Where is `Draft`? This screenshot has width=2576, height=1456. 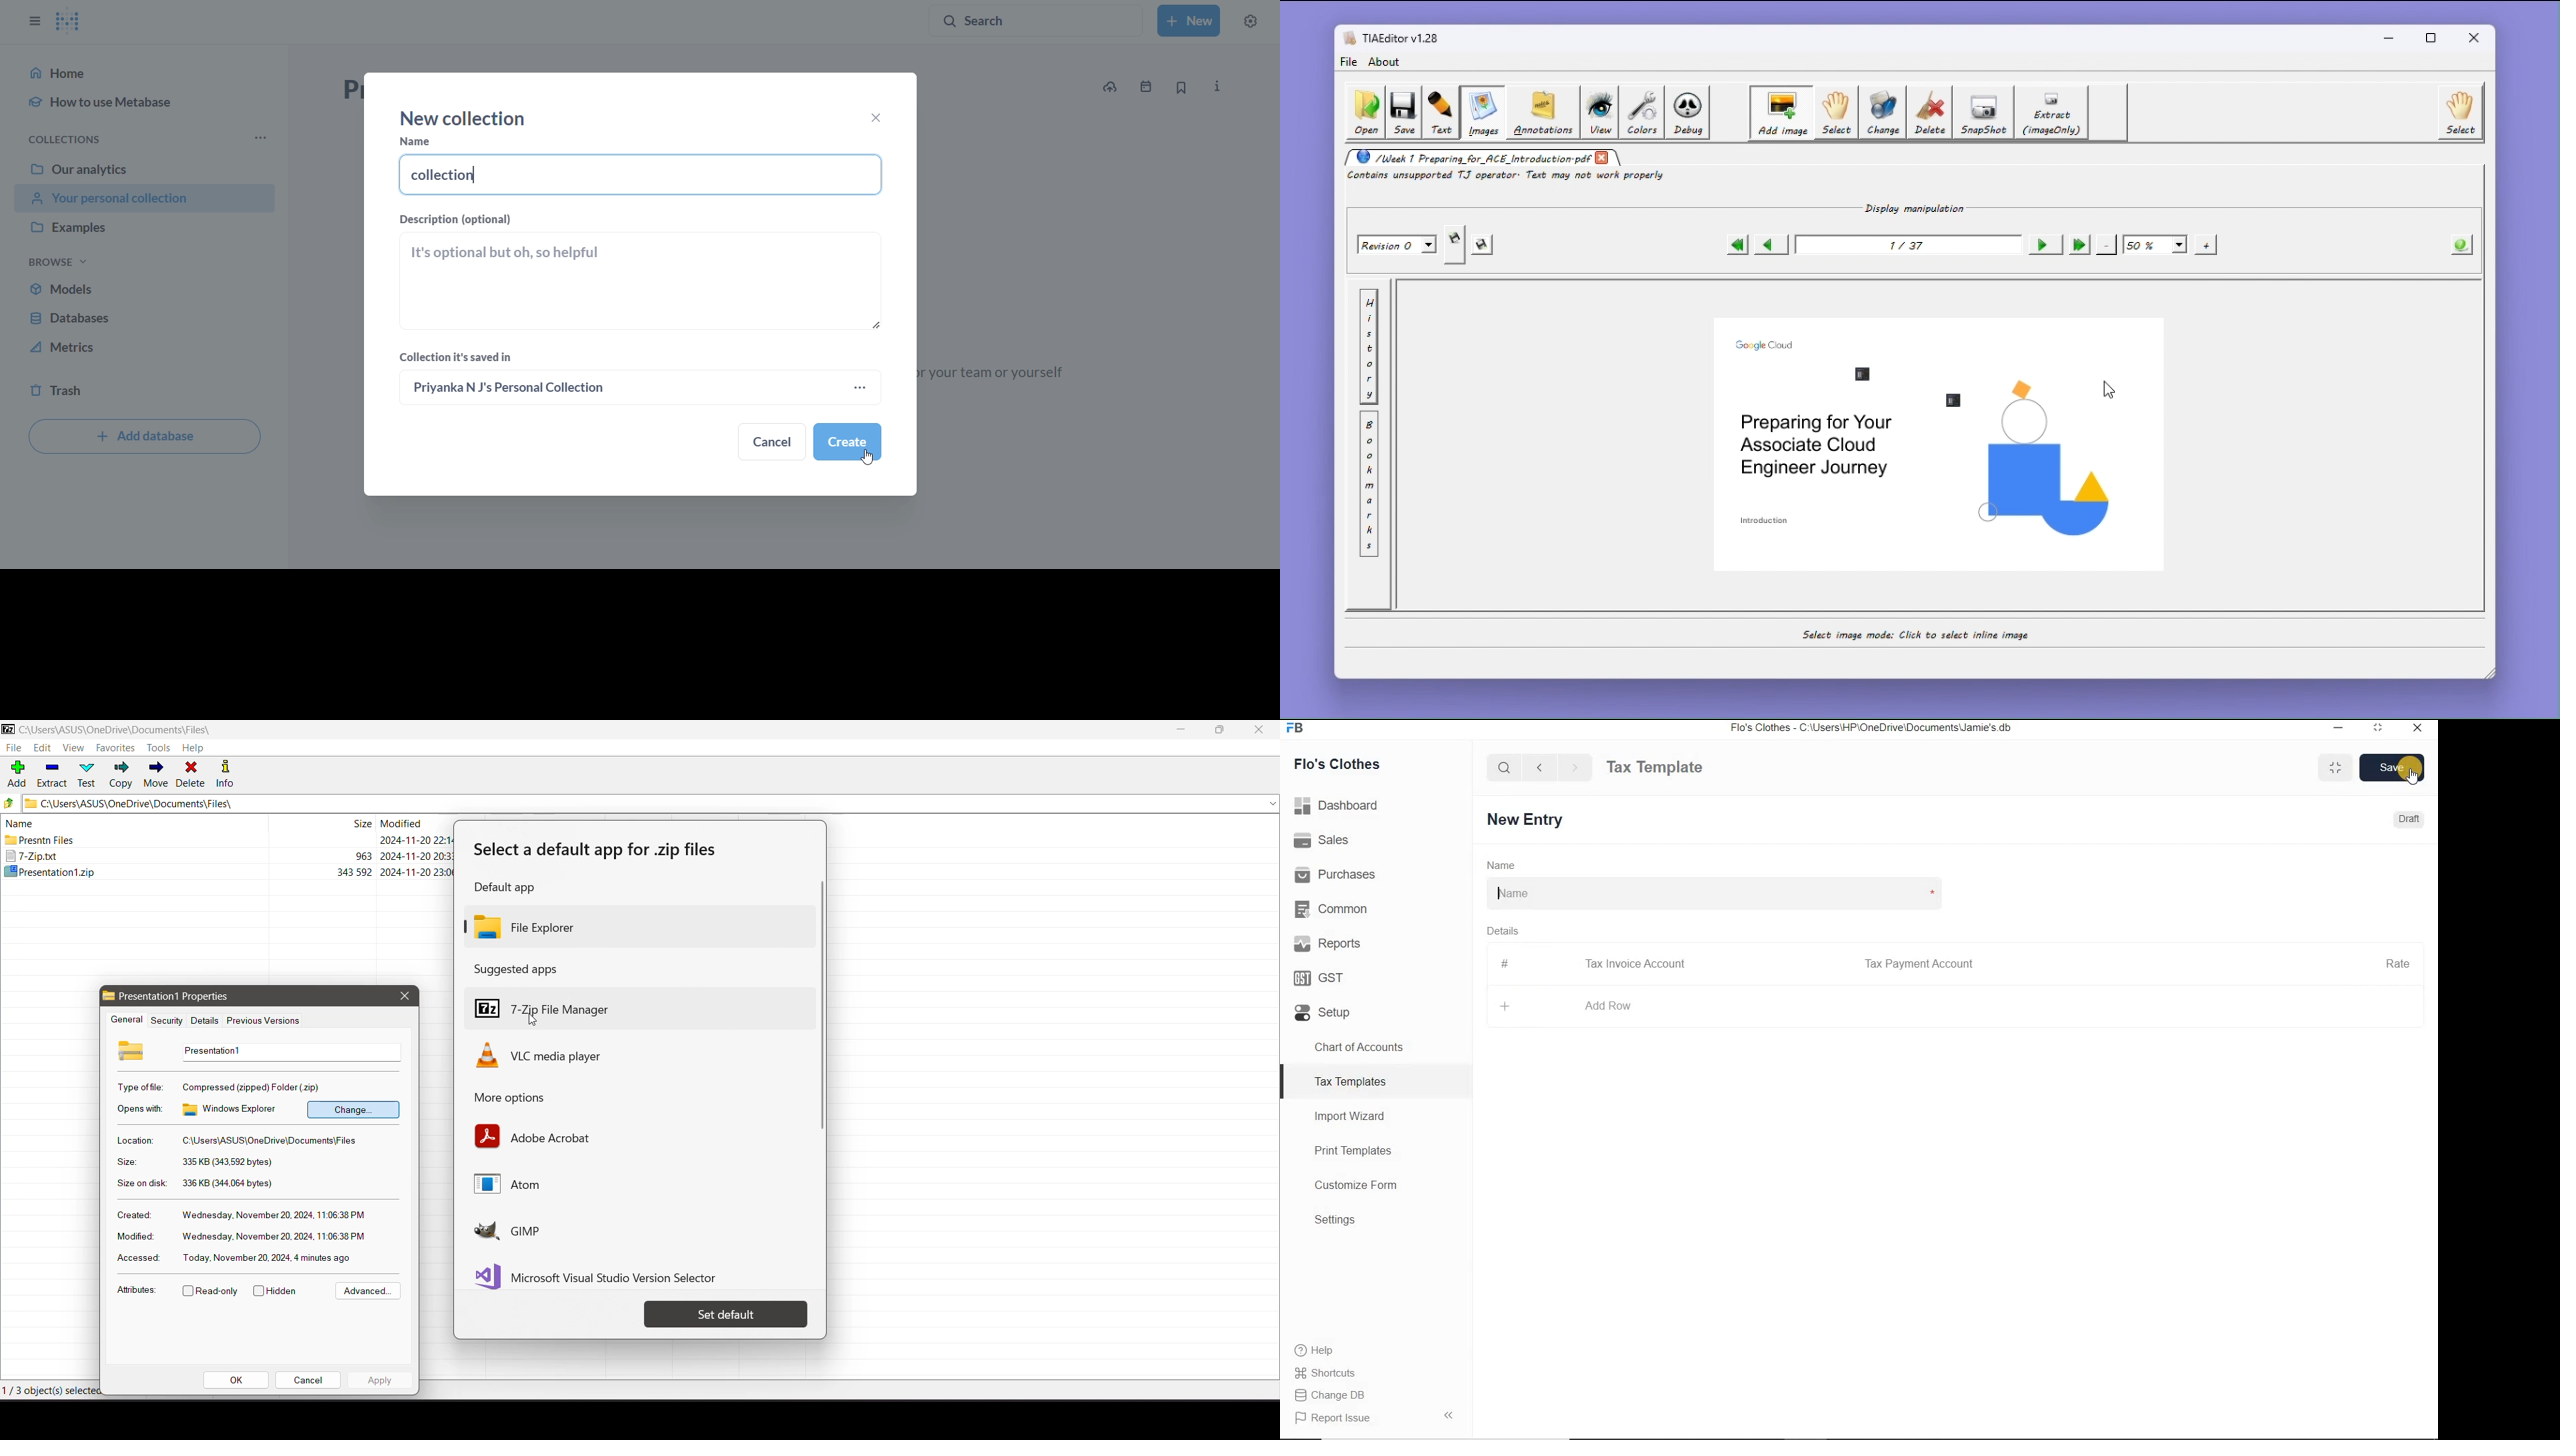 Draft is located at coordinates (2411, 819).